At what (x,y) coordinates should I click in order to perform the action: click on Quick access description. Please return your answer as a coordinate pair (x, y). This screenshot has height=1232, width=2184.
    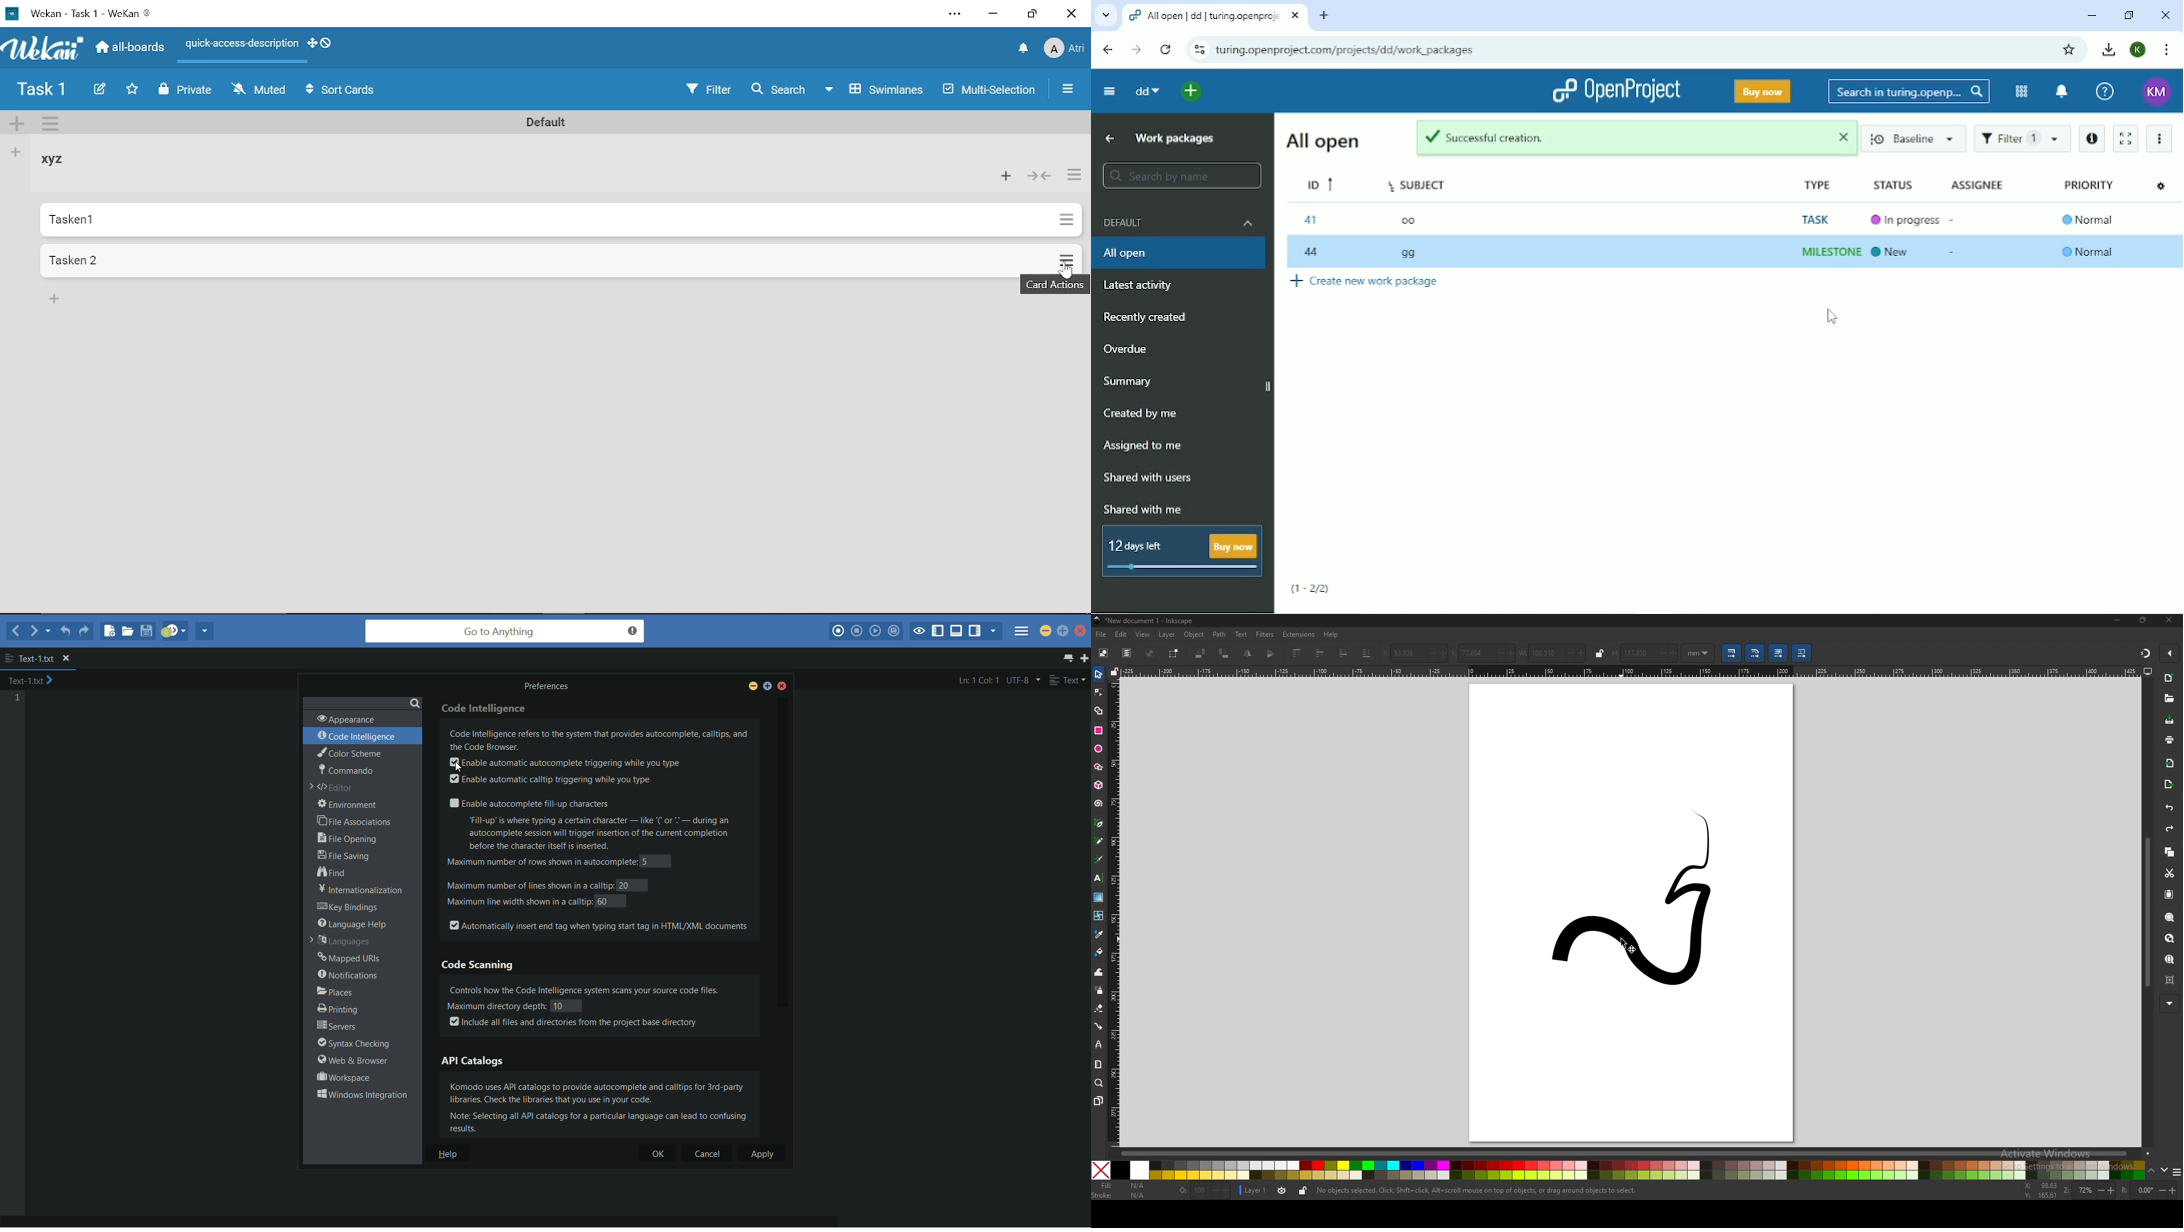
    Looking at the image, I should click on (240, 44).